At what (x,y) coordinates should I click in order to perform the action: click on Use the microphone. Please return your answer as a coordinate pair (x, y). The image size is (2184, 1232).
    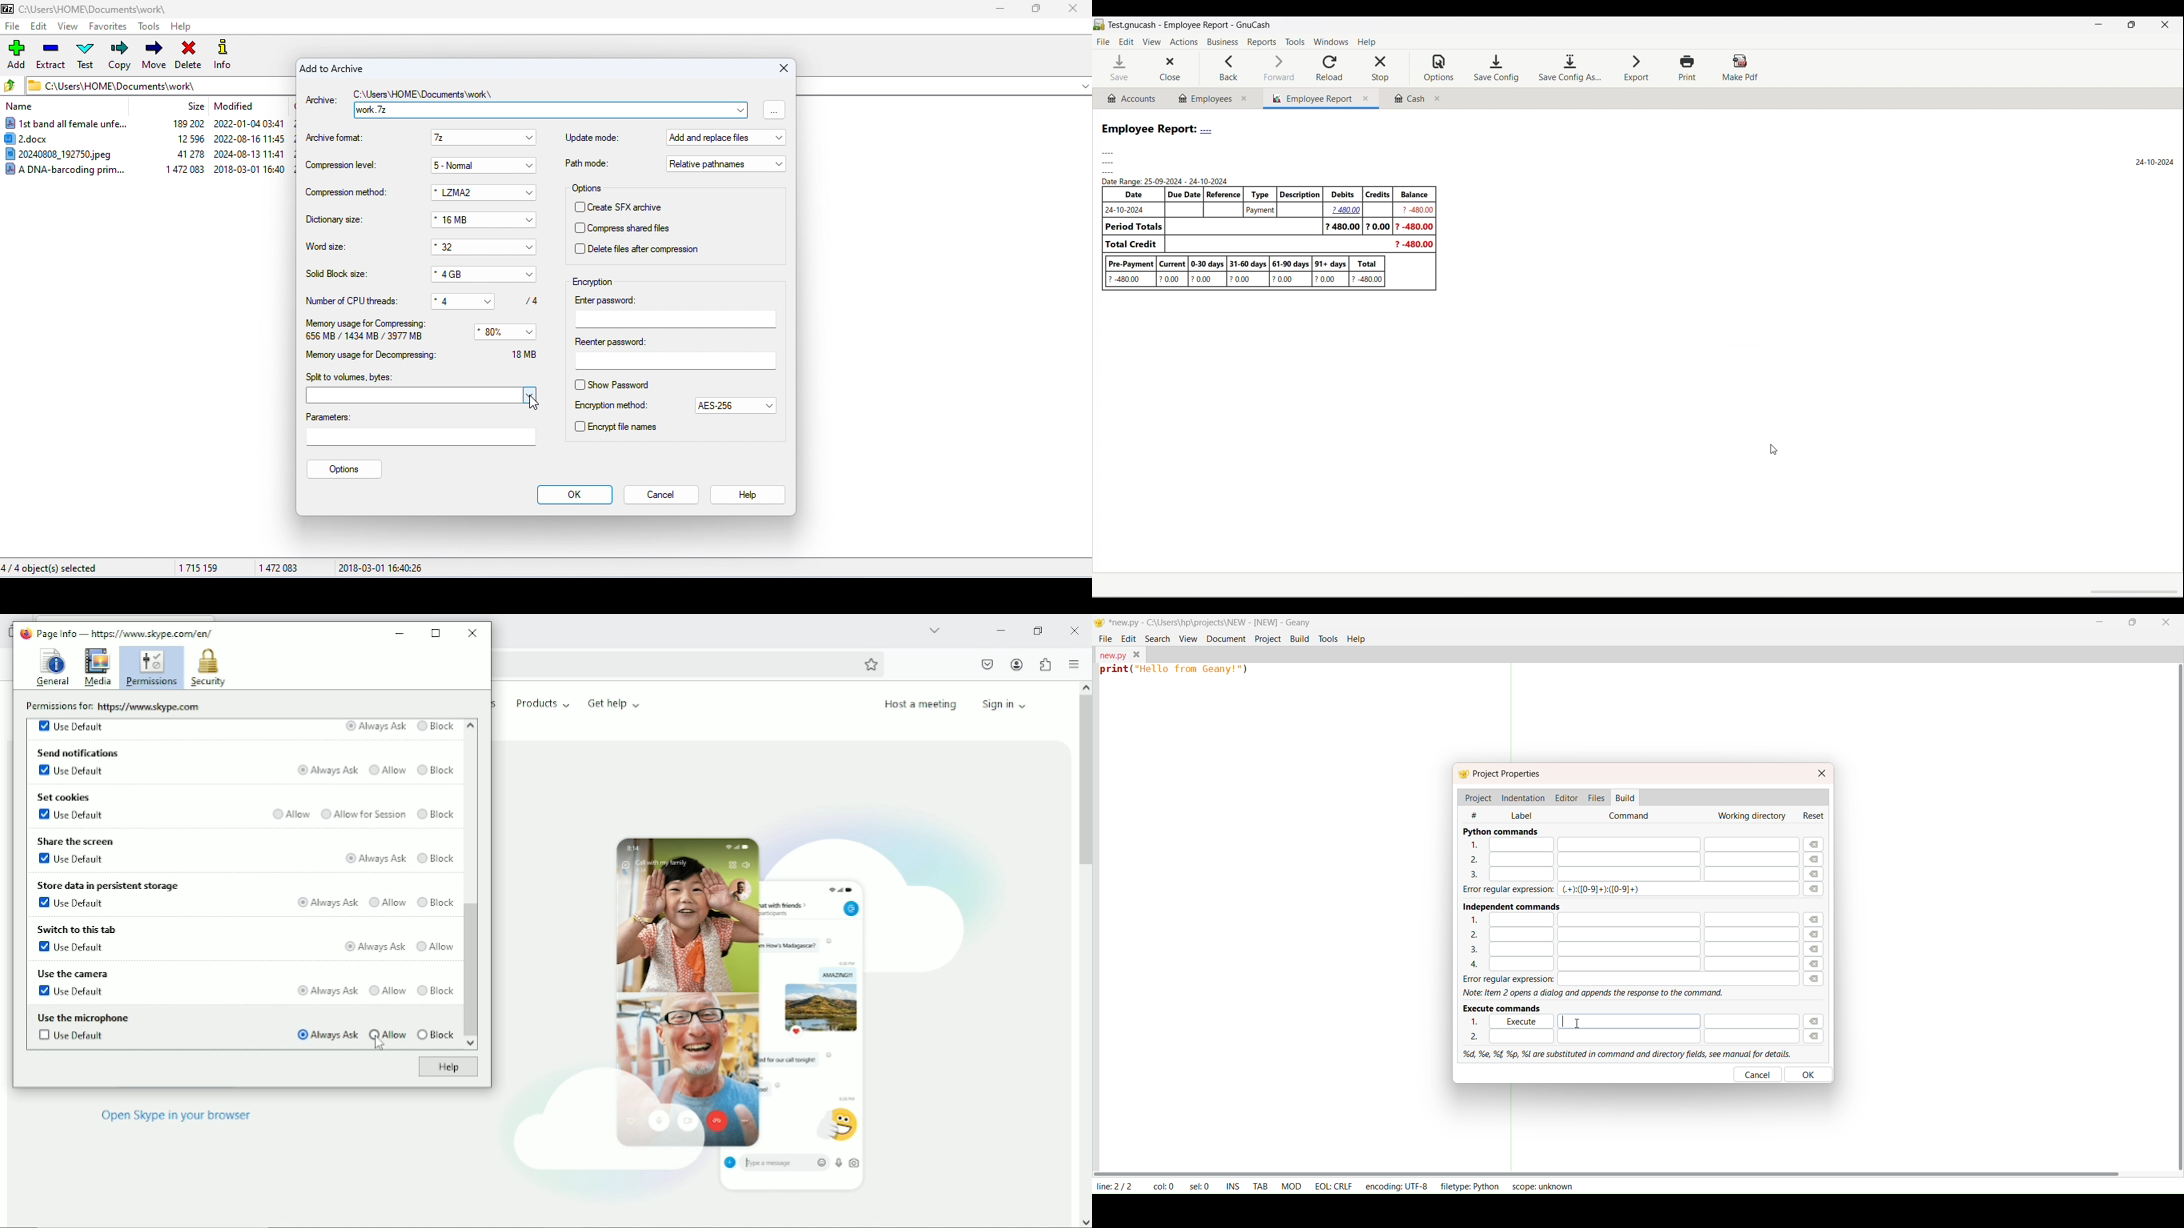
    Looking at the image, I should click on (84, 1017).